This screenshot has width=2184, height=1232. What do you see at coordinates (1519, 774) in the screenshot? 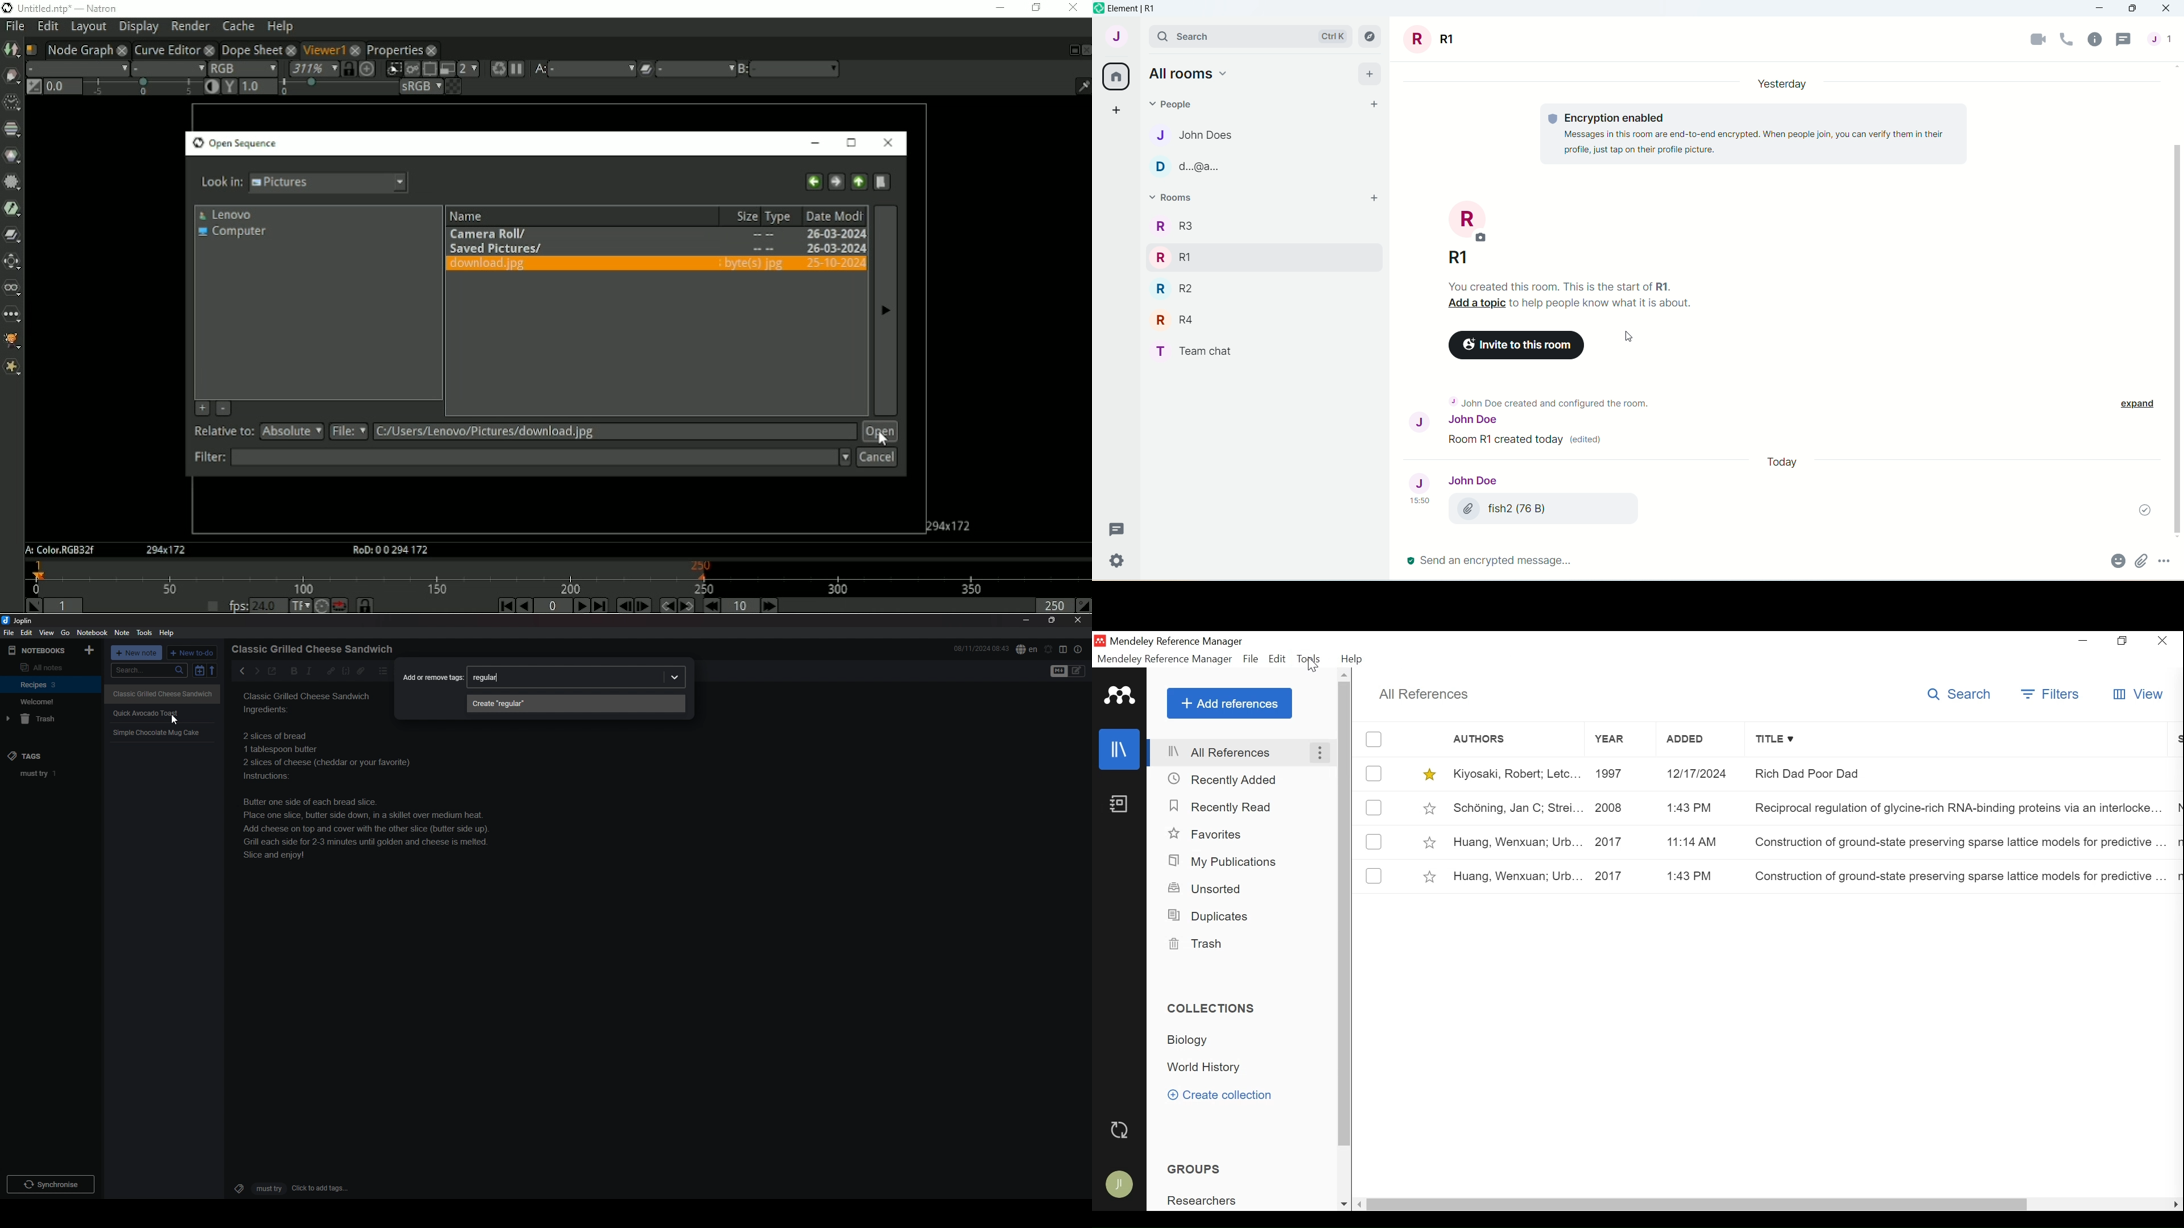
I see `Kiyosaki, Robert` at bounding box center [1519, 774].